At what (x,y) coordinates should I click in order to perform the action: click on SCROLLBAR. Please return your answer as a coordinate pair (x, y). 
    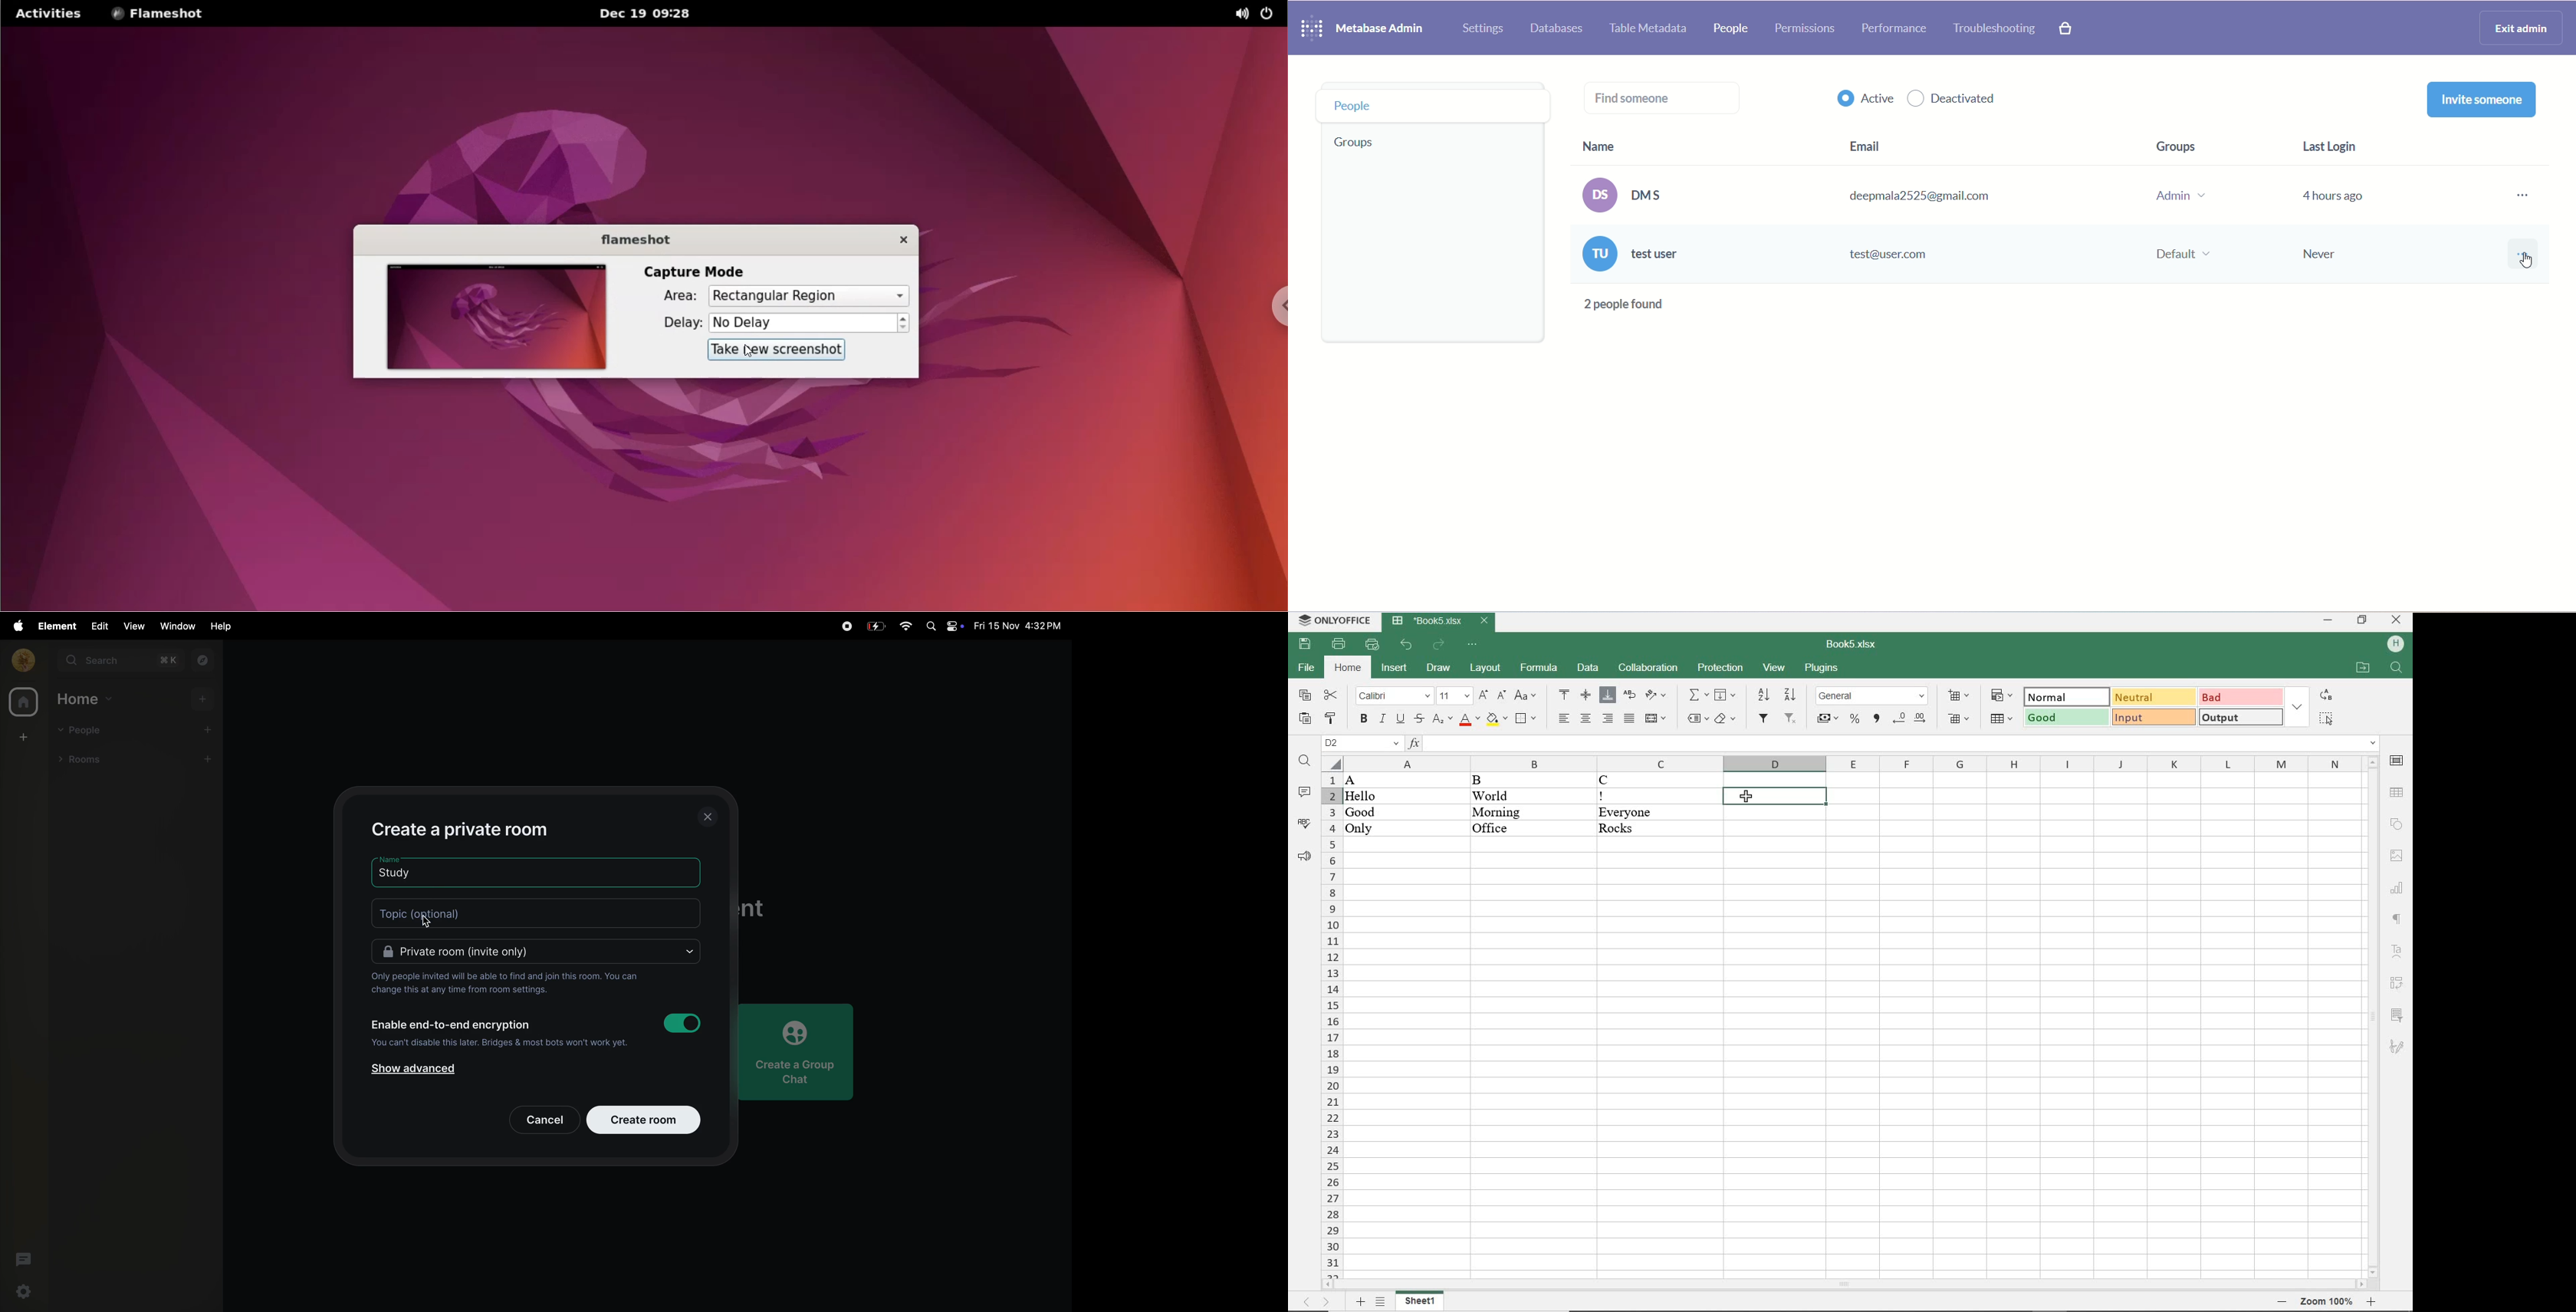
    Looking at the image, I should click on (1844, 1283).